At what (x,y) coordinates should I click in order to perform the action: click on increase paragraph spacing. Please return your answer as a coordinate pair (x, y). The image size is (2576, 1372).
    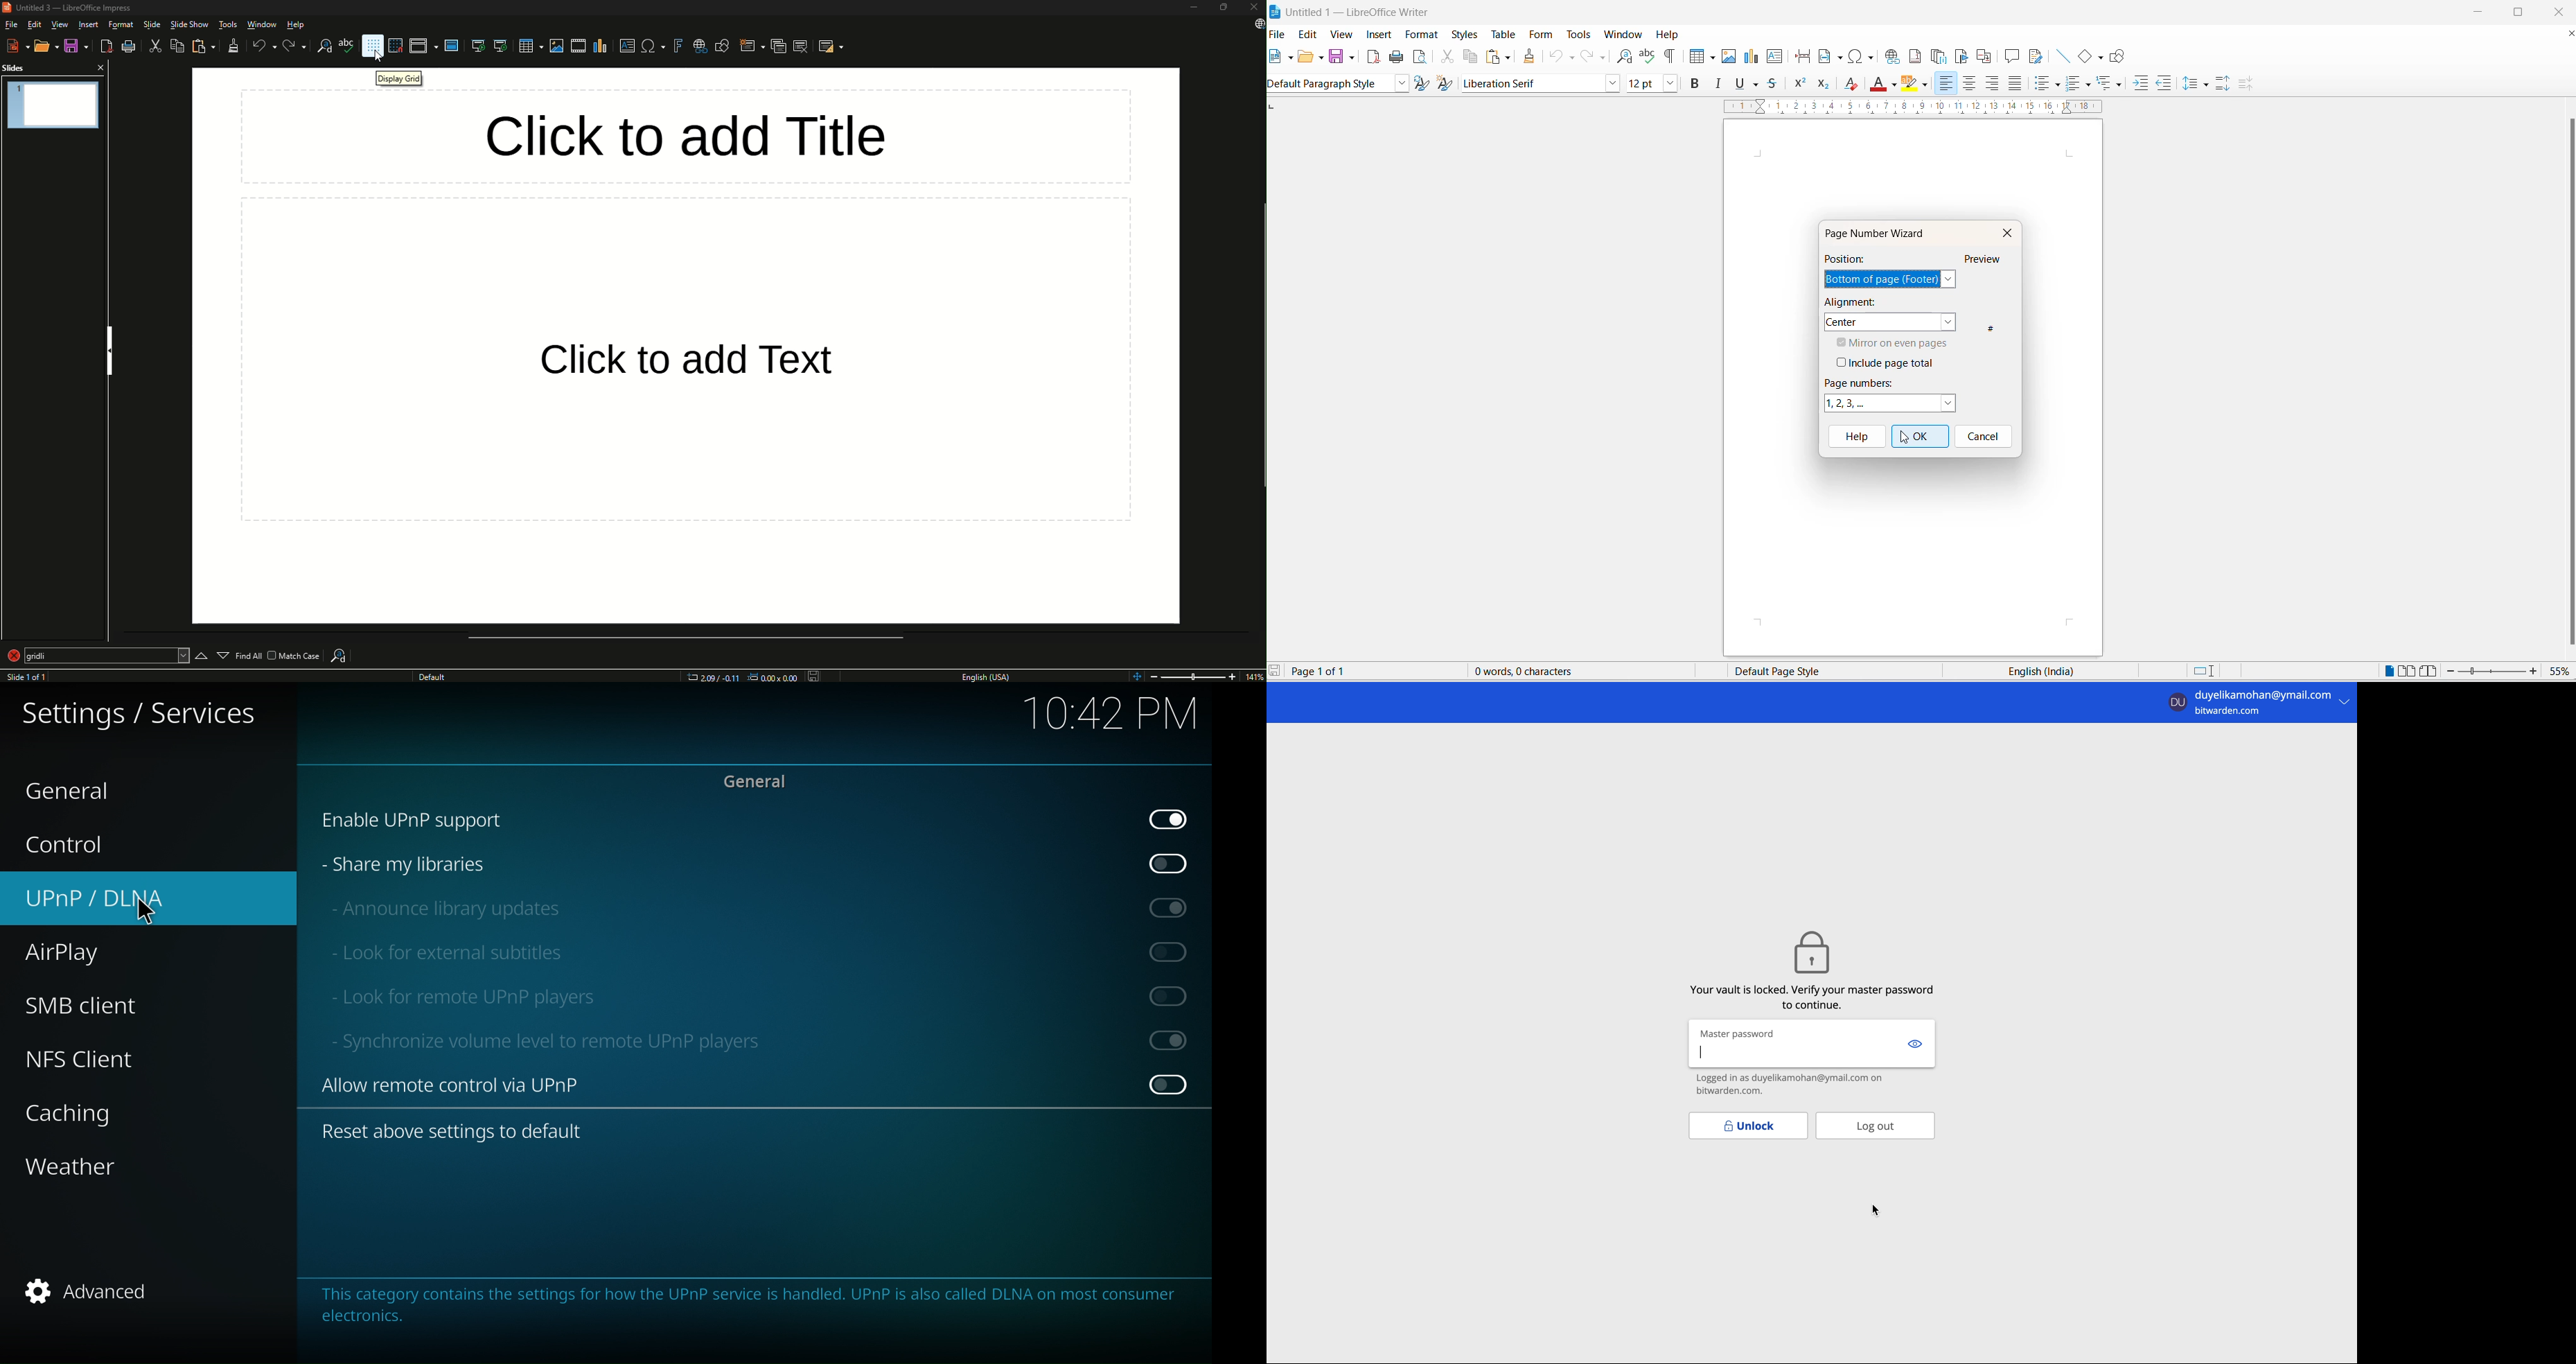
    Looking at the image, I should click on (2224, 85).